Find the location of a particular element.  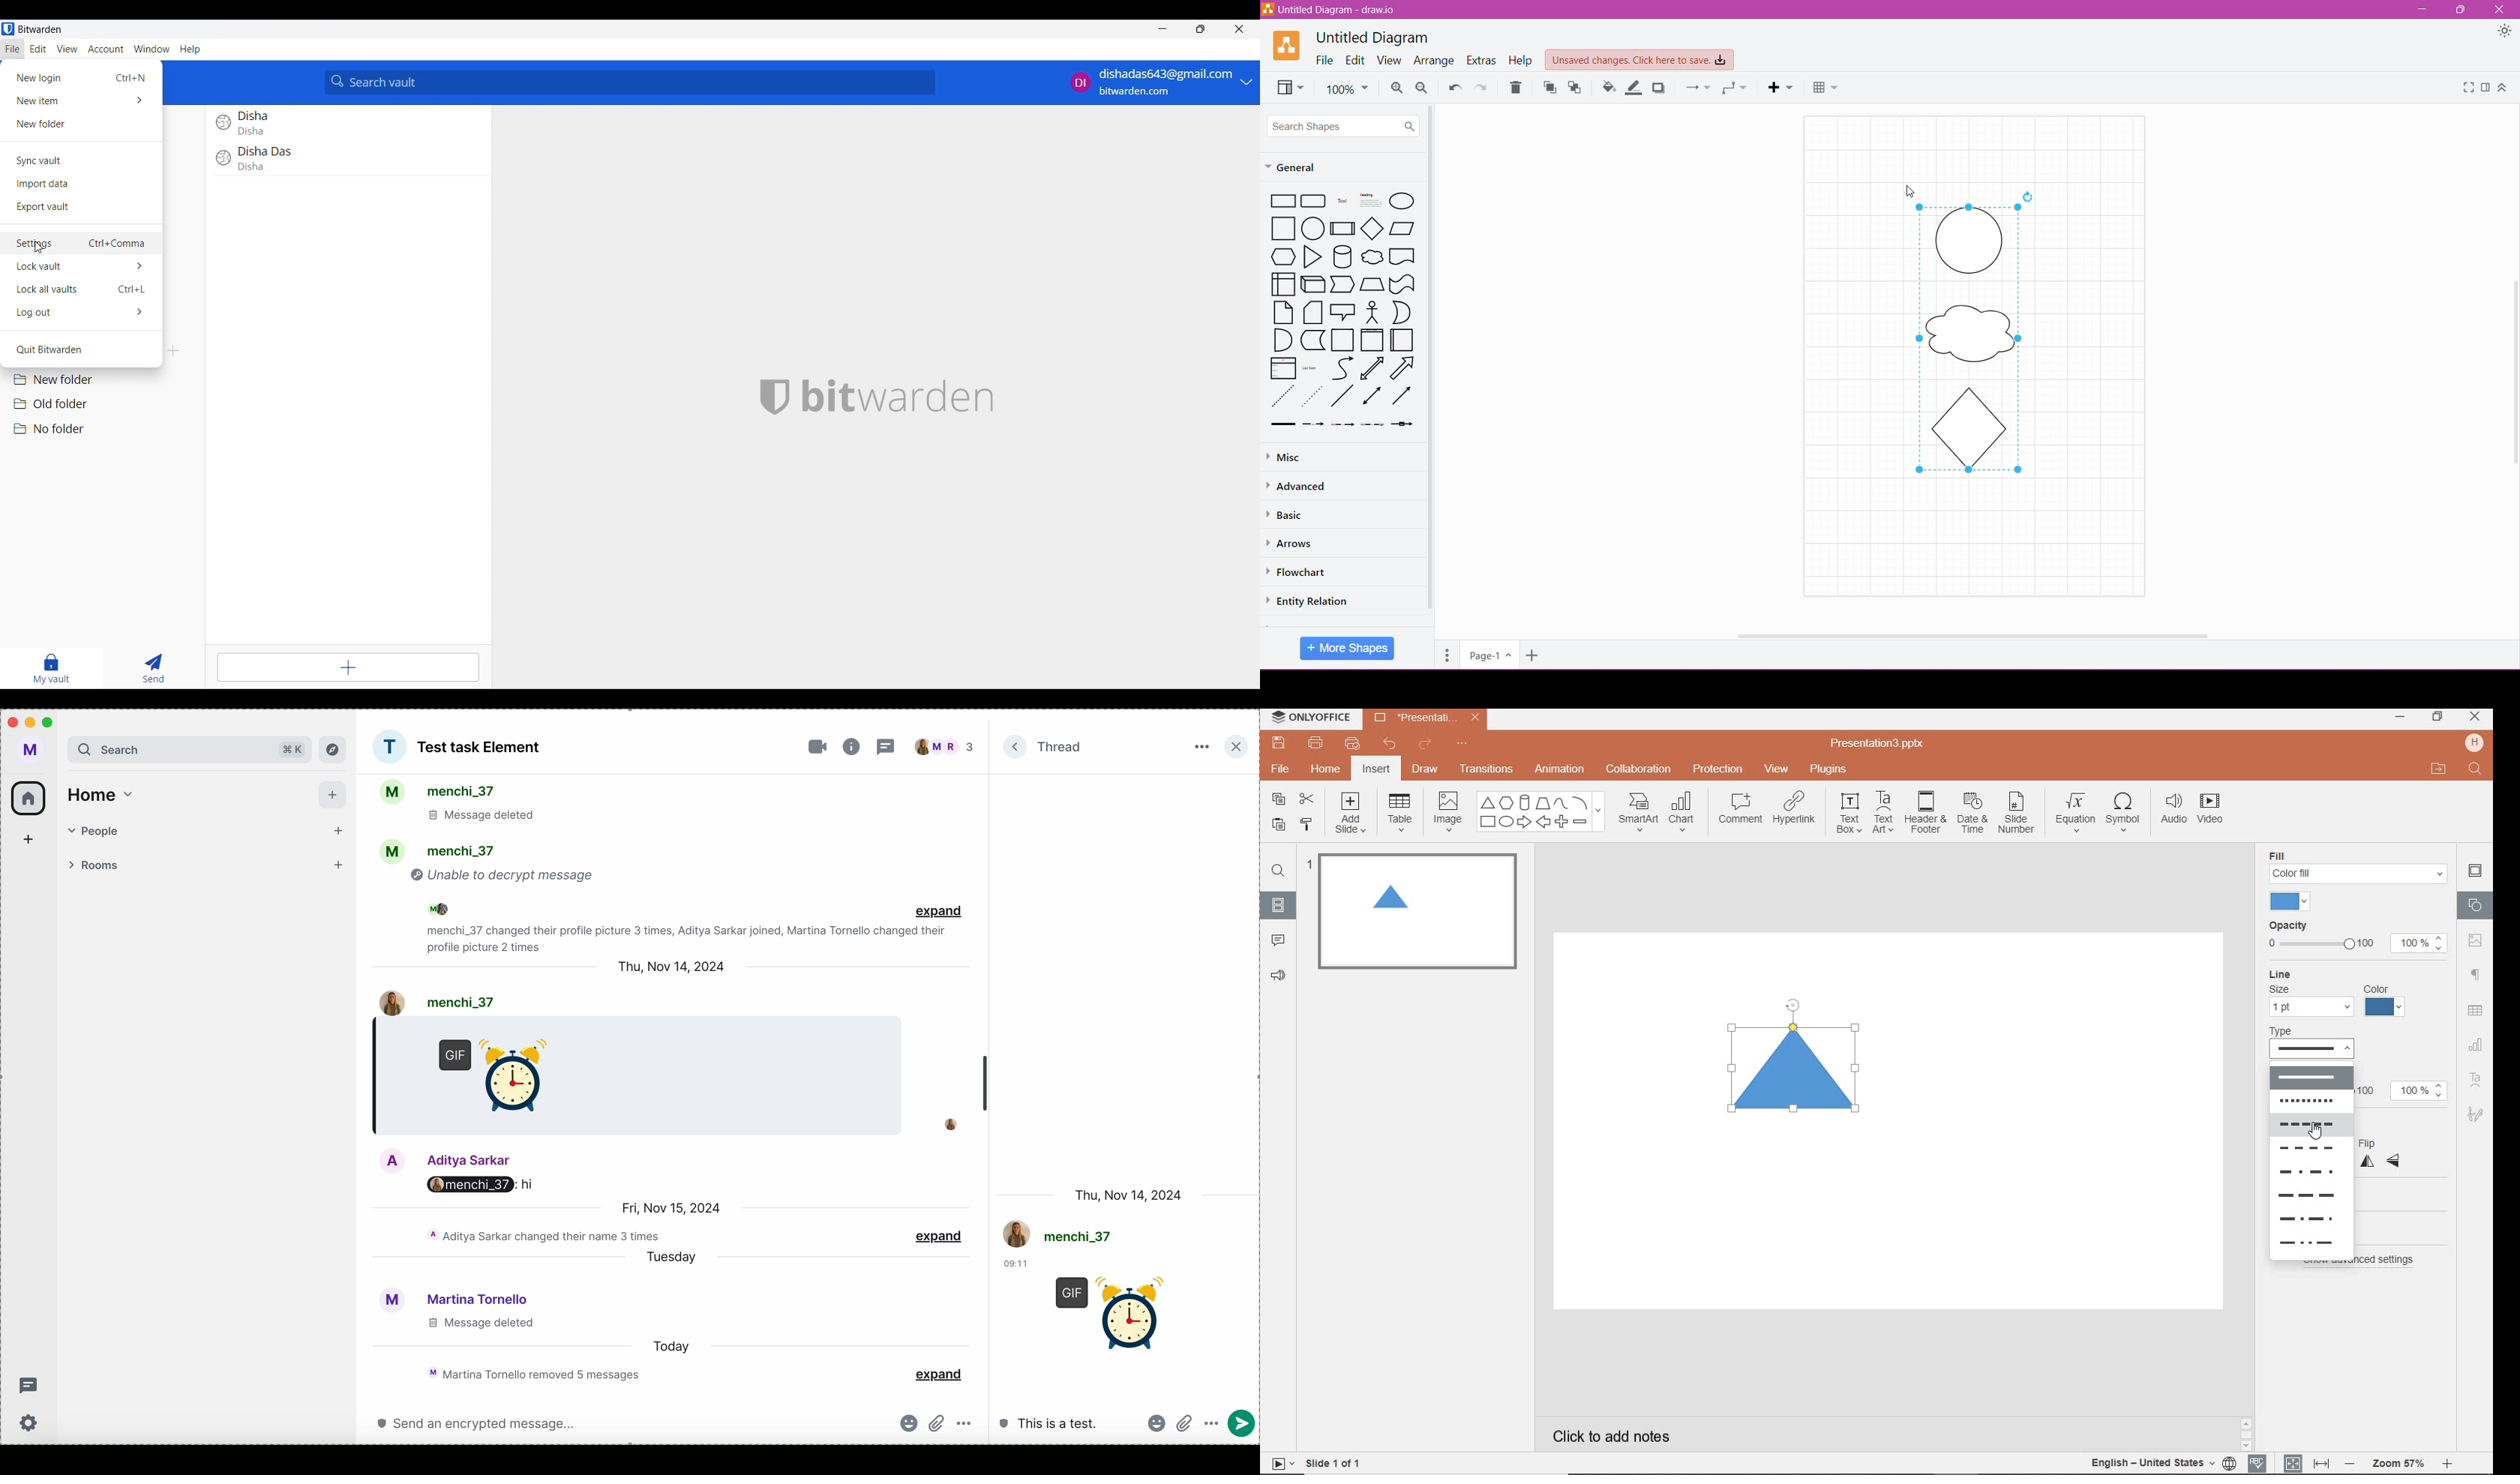

send message is located at coordinates (1245, 1425).